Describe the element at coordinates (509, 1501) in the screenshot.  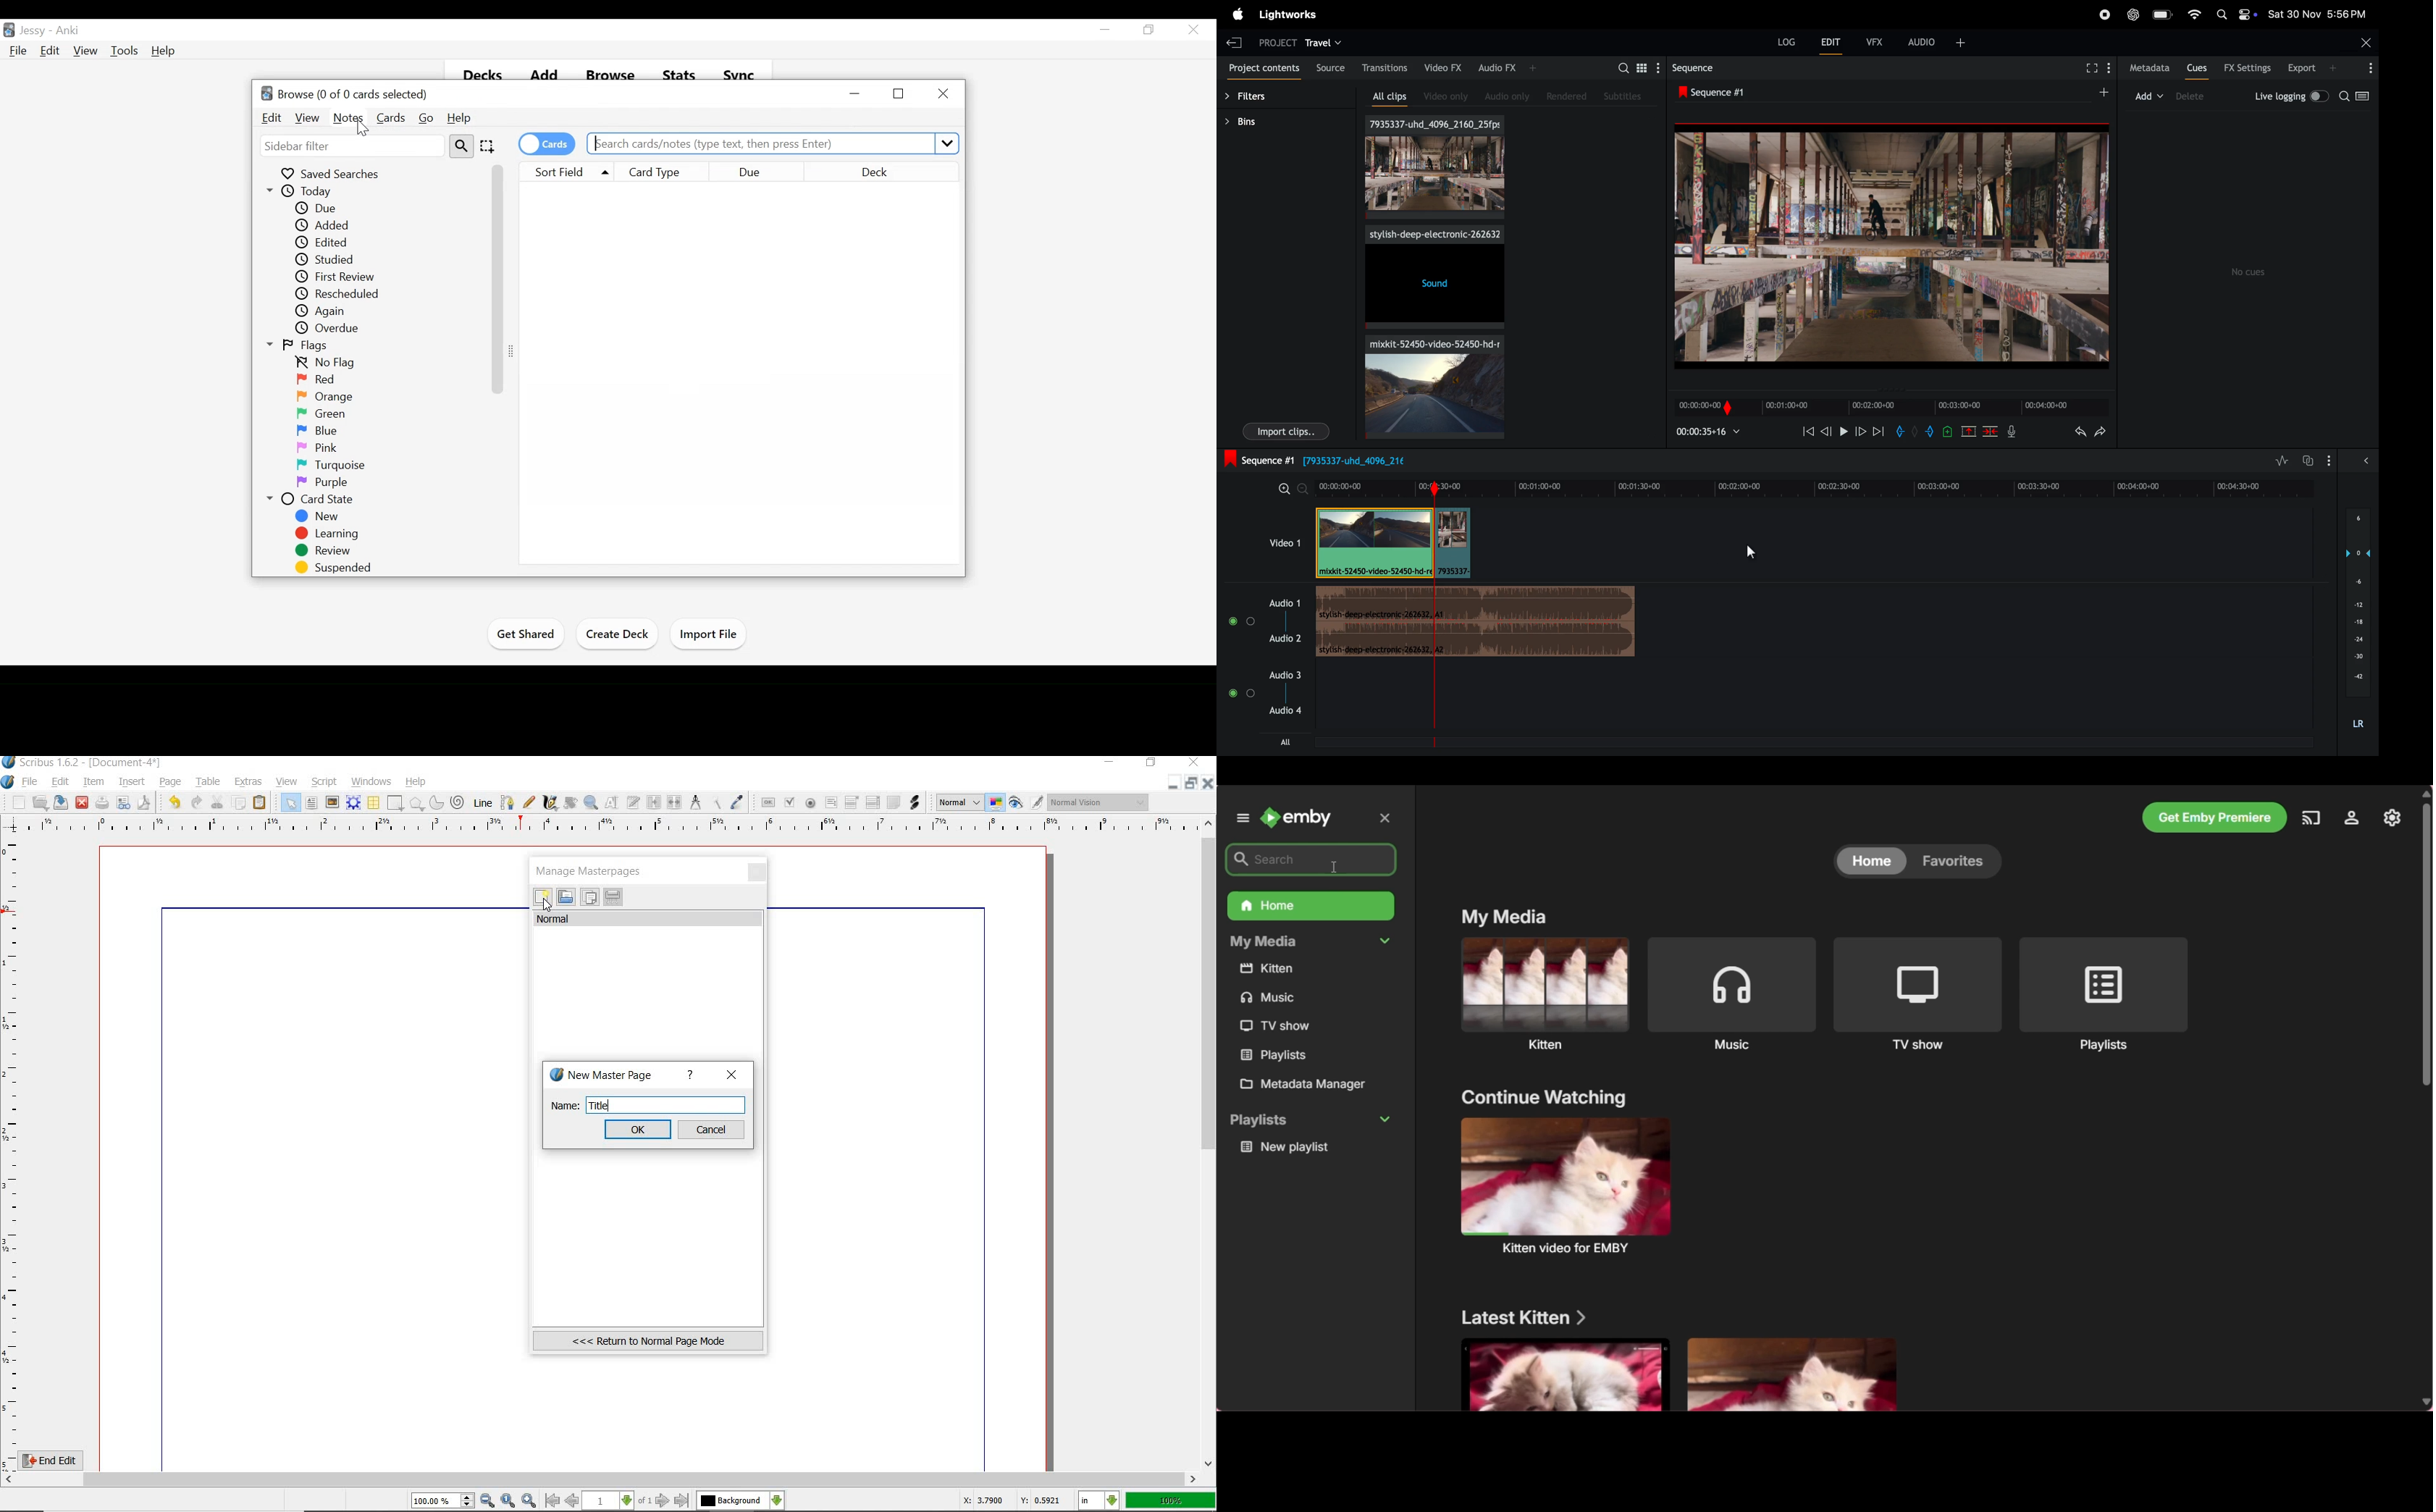
I see `zoom to 100%` at that location.